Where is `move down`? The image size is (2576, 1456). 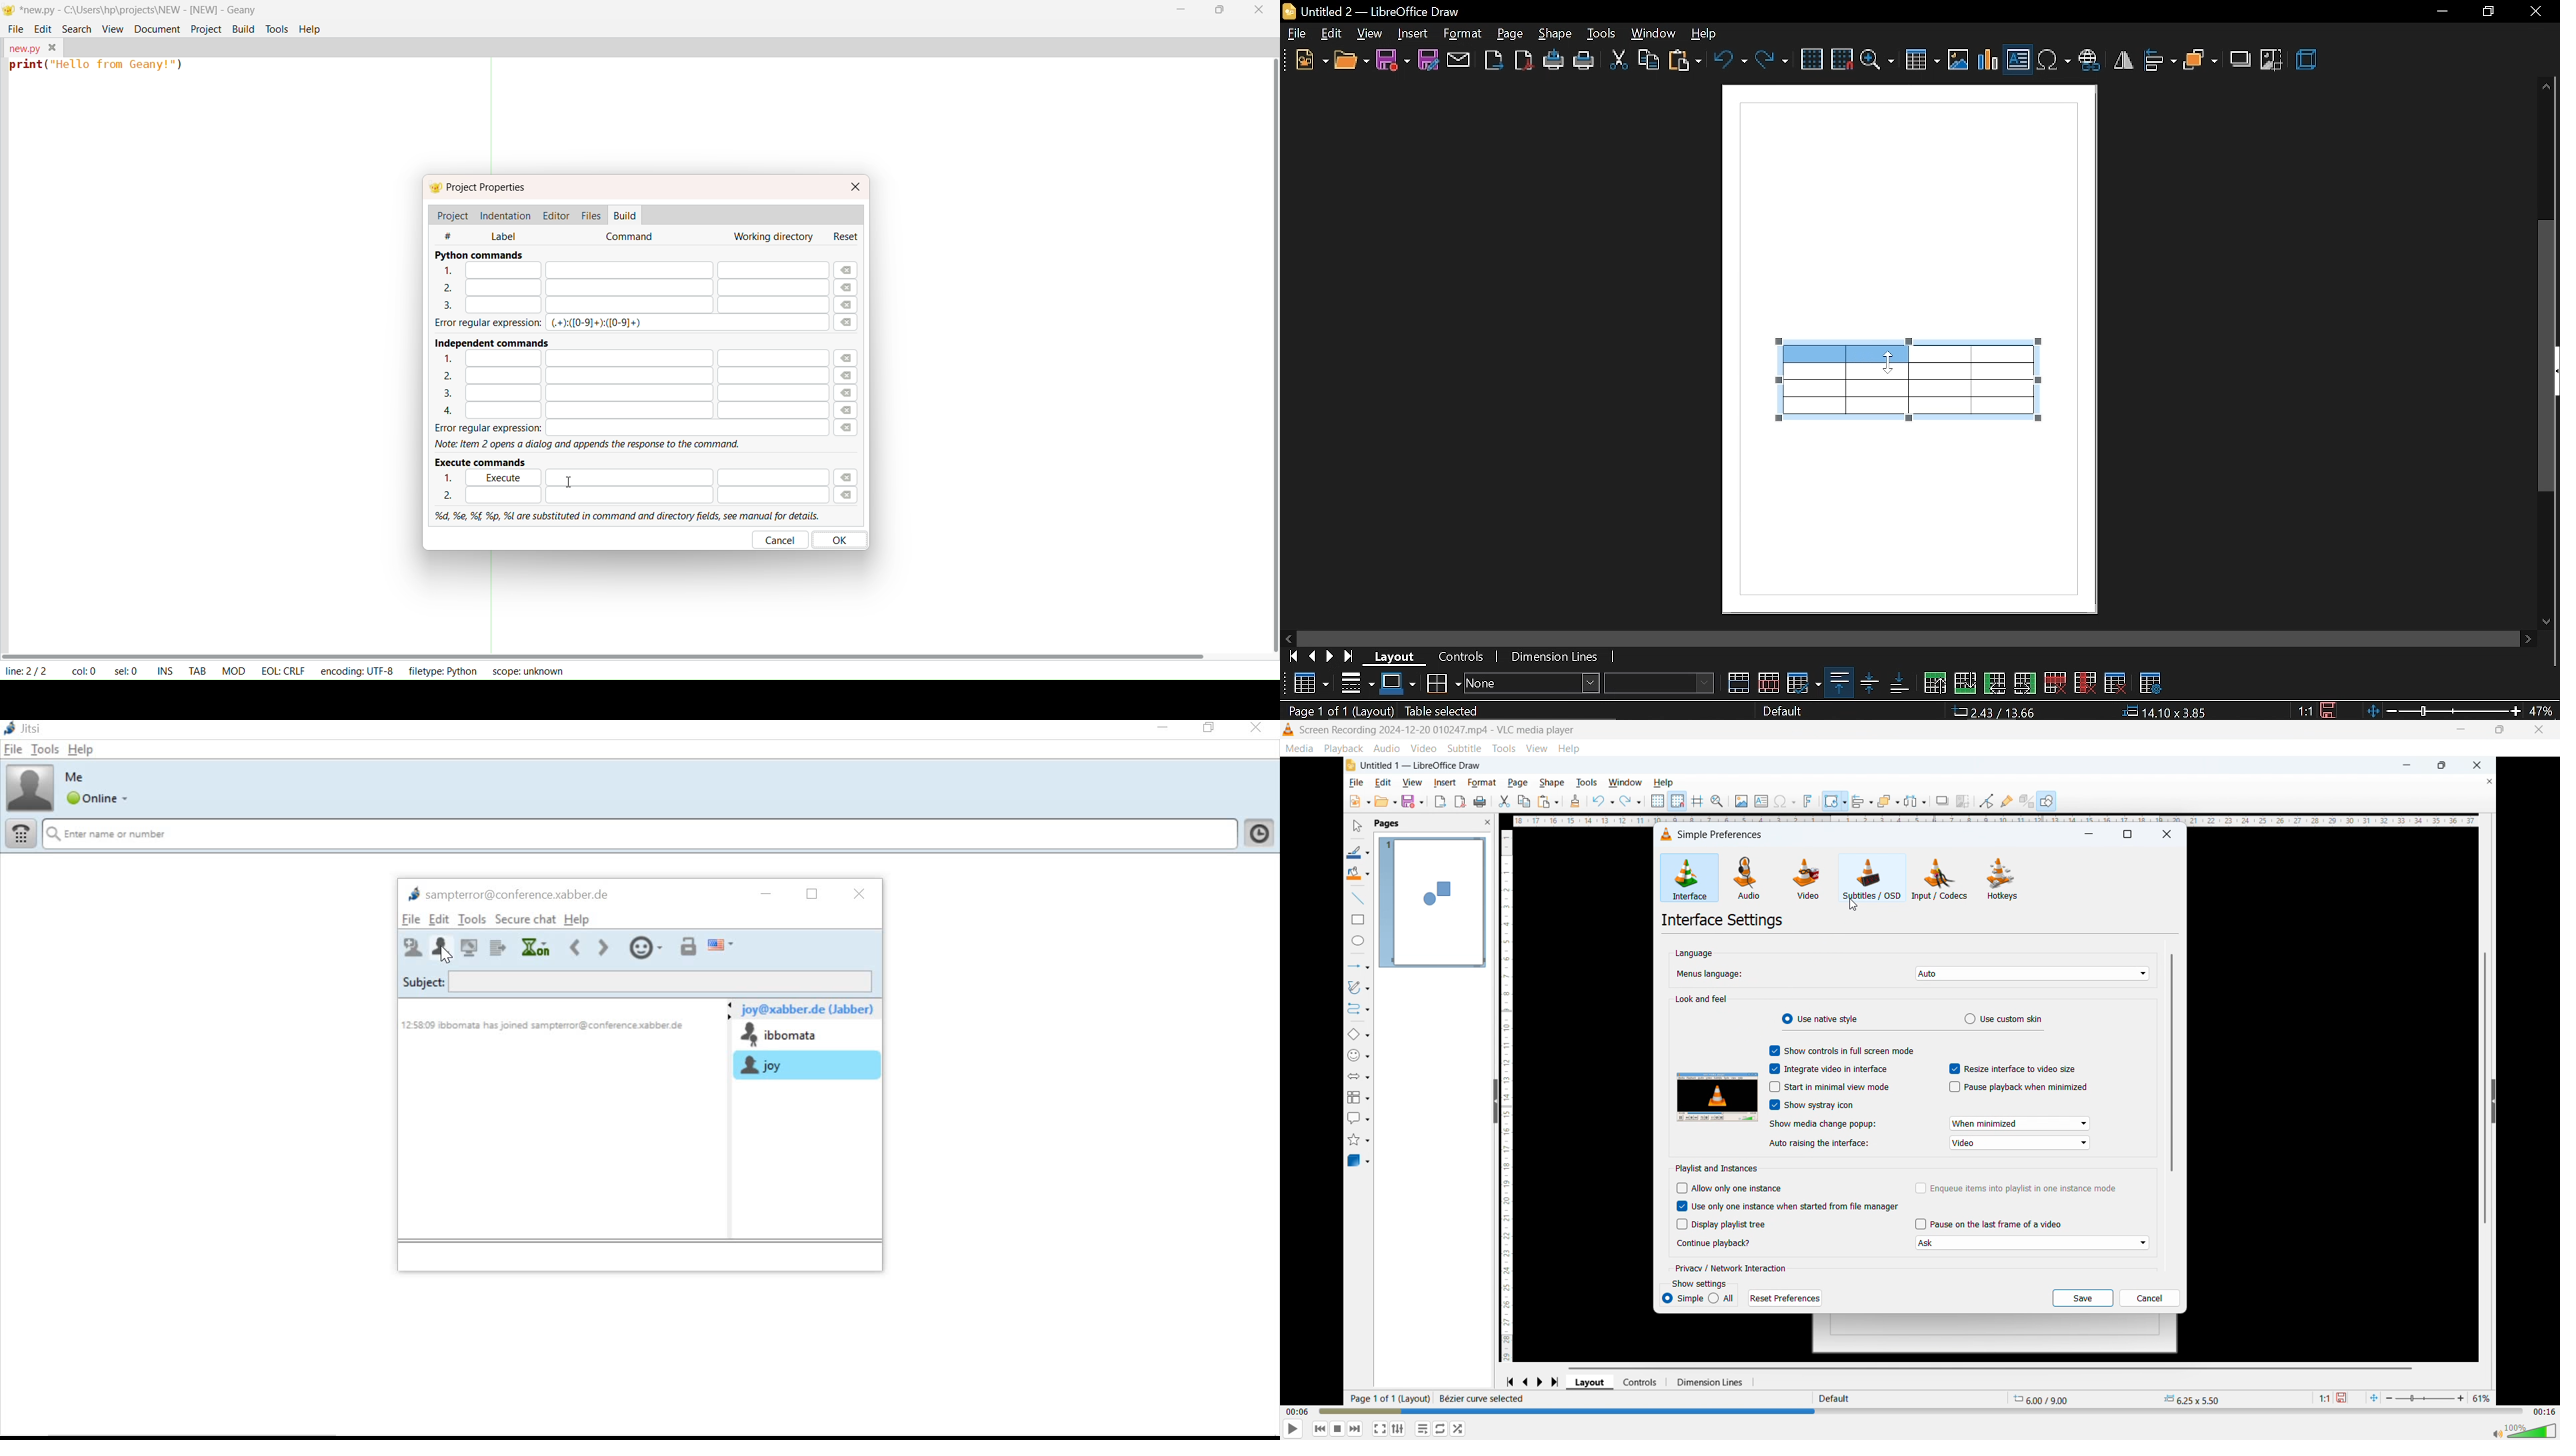
move down is located at coordinates (2545, 620).